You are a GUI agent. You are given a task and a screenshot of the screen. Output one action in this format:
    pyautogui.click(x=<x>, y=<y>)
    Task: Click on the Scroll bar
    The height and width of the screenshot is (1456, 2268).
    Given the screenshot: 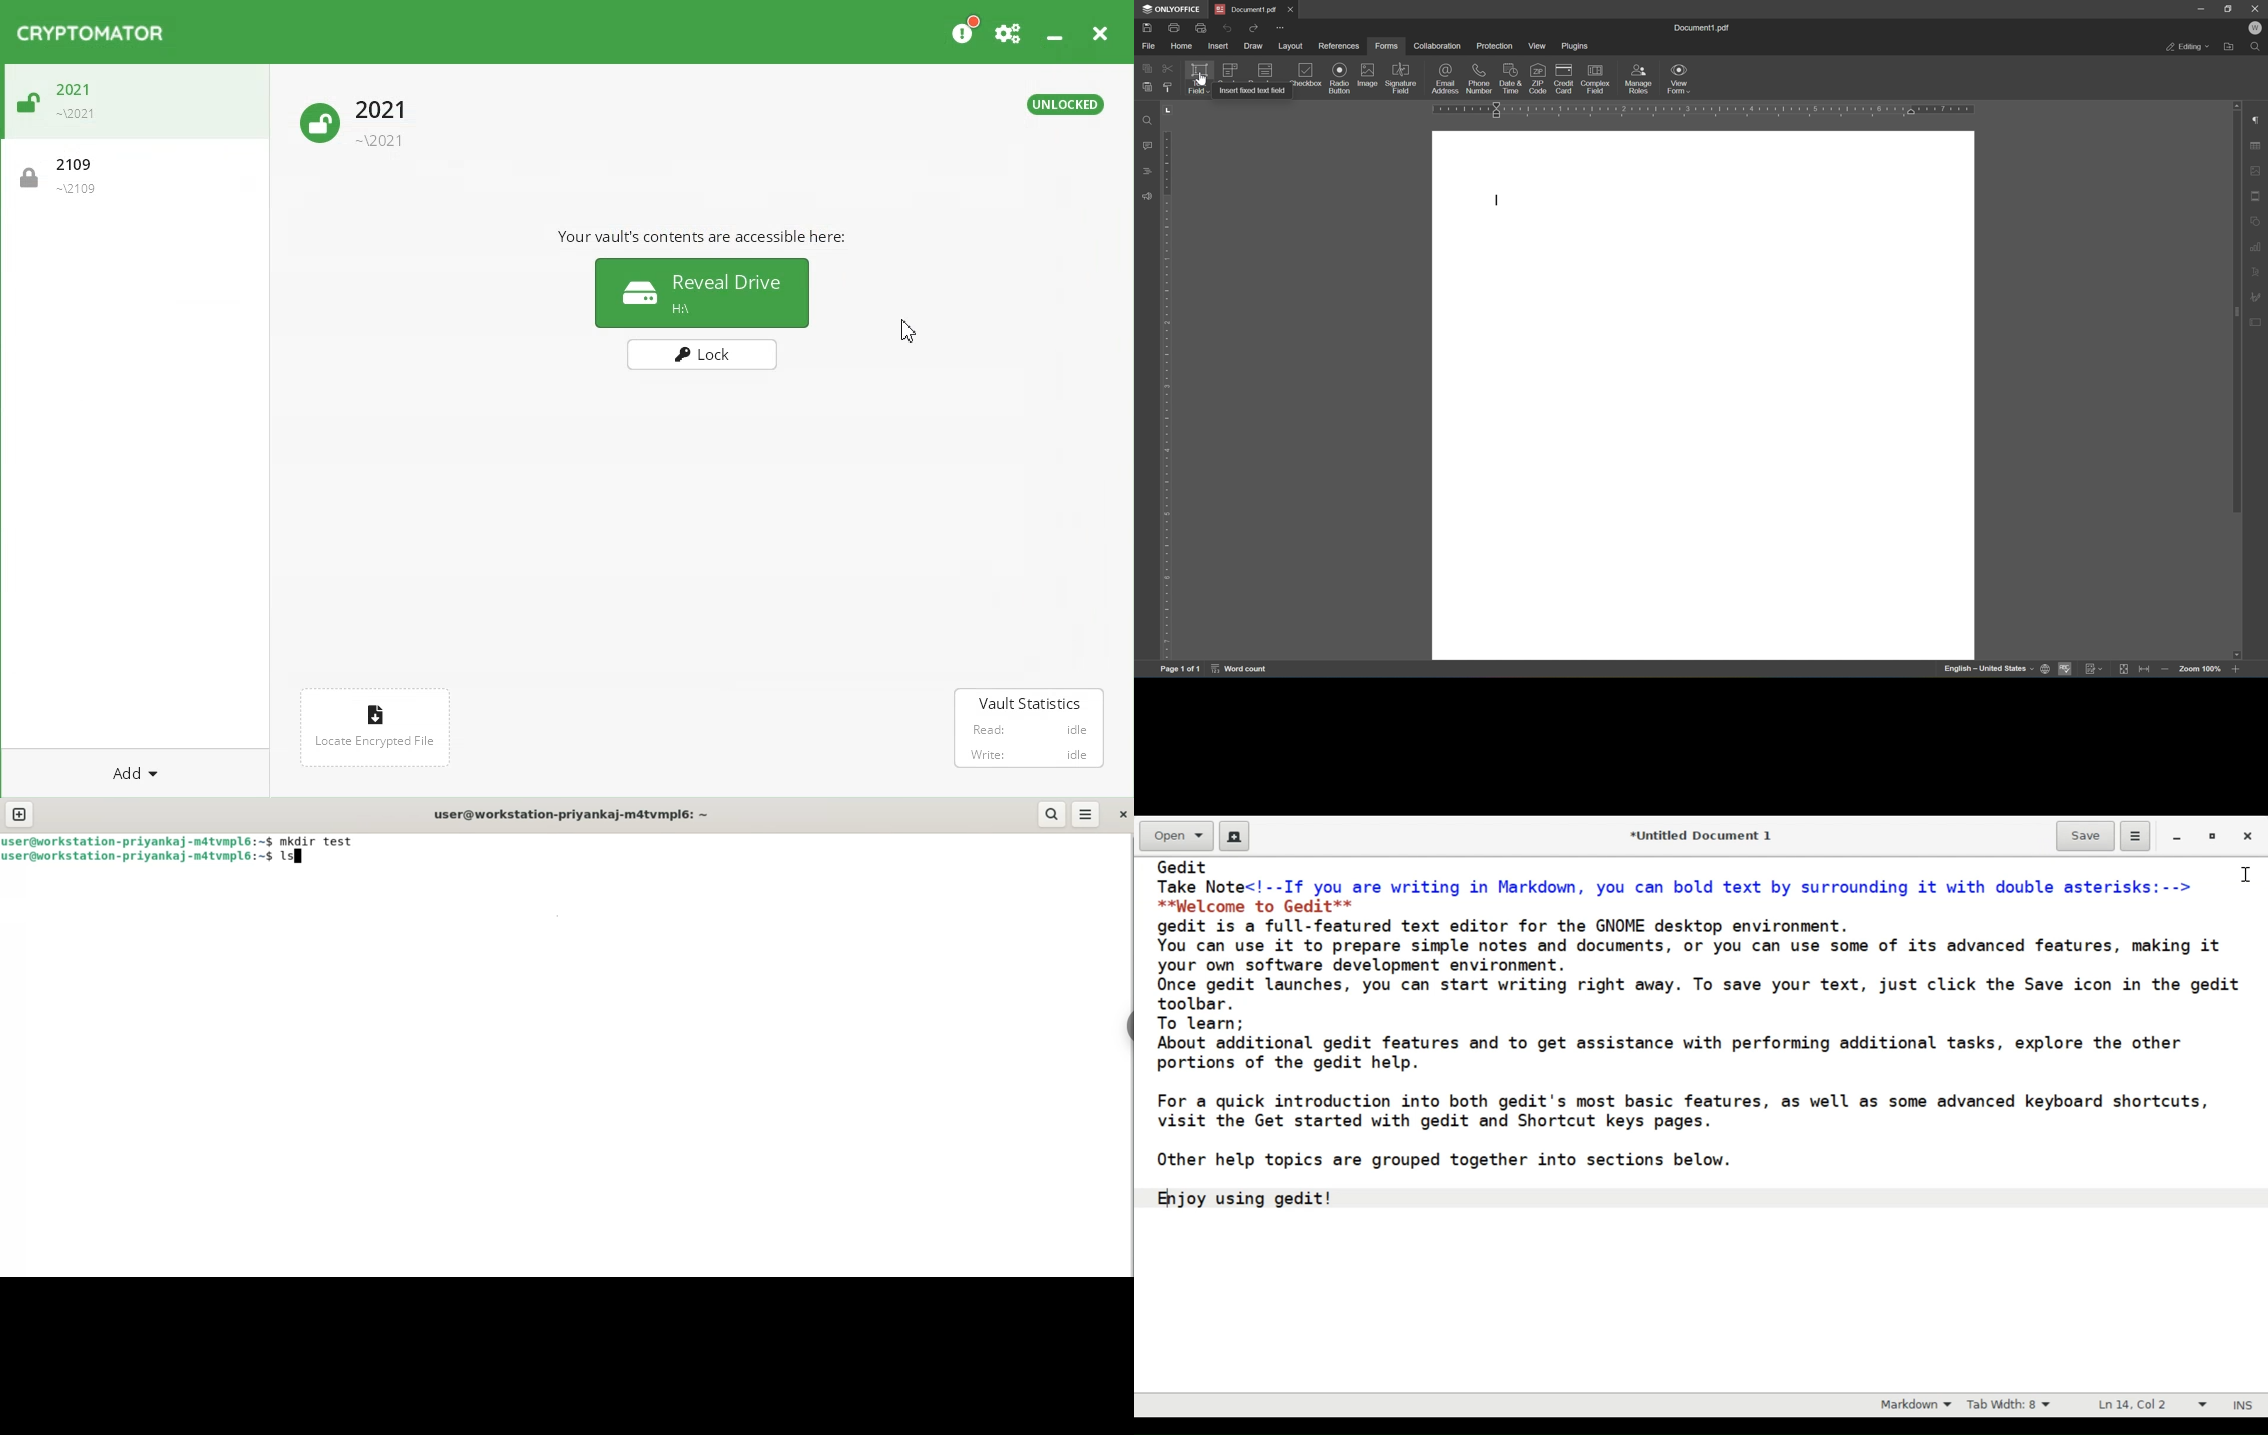 What is the action you would take?
    pyautogui.click(x=2235, y=308)
    